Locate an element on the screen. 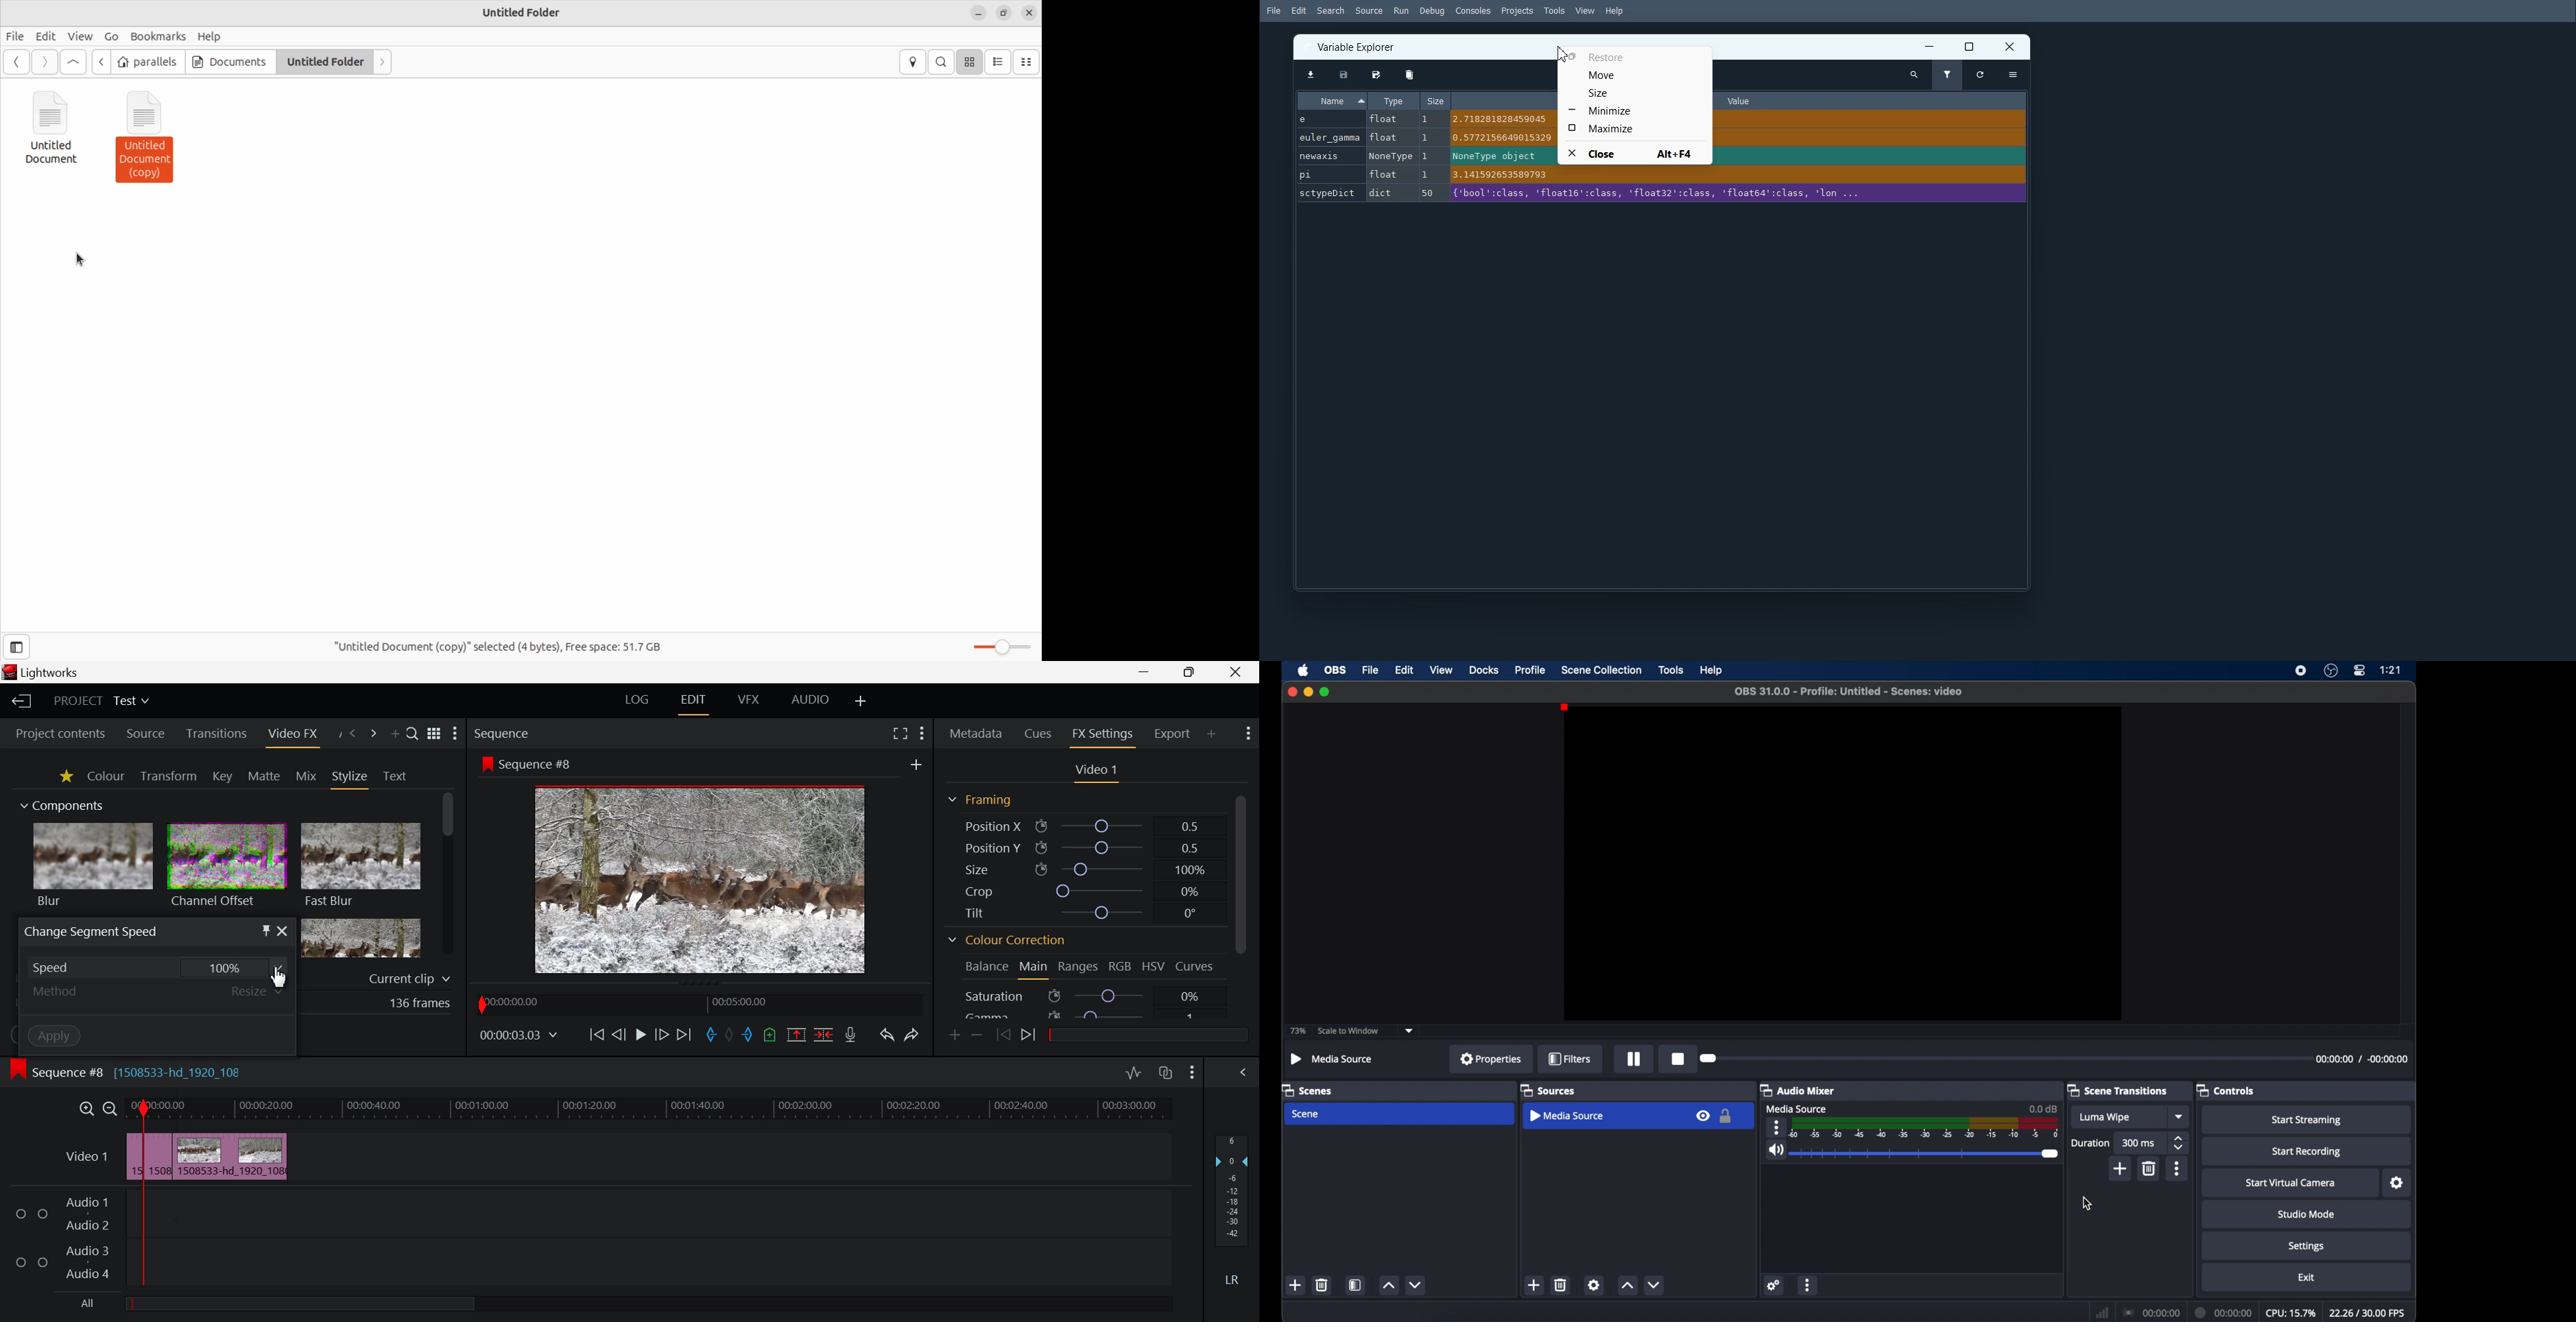 This screenshot has height=1344, width=2576. Tools is located at coordinates (1553, 10).